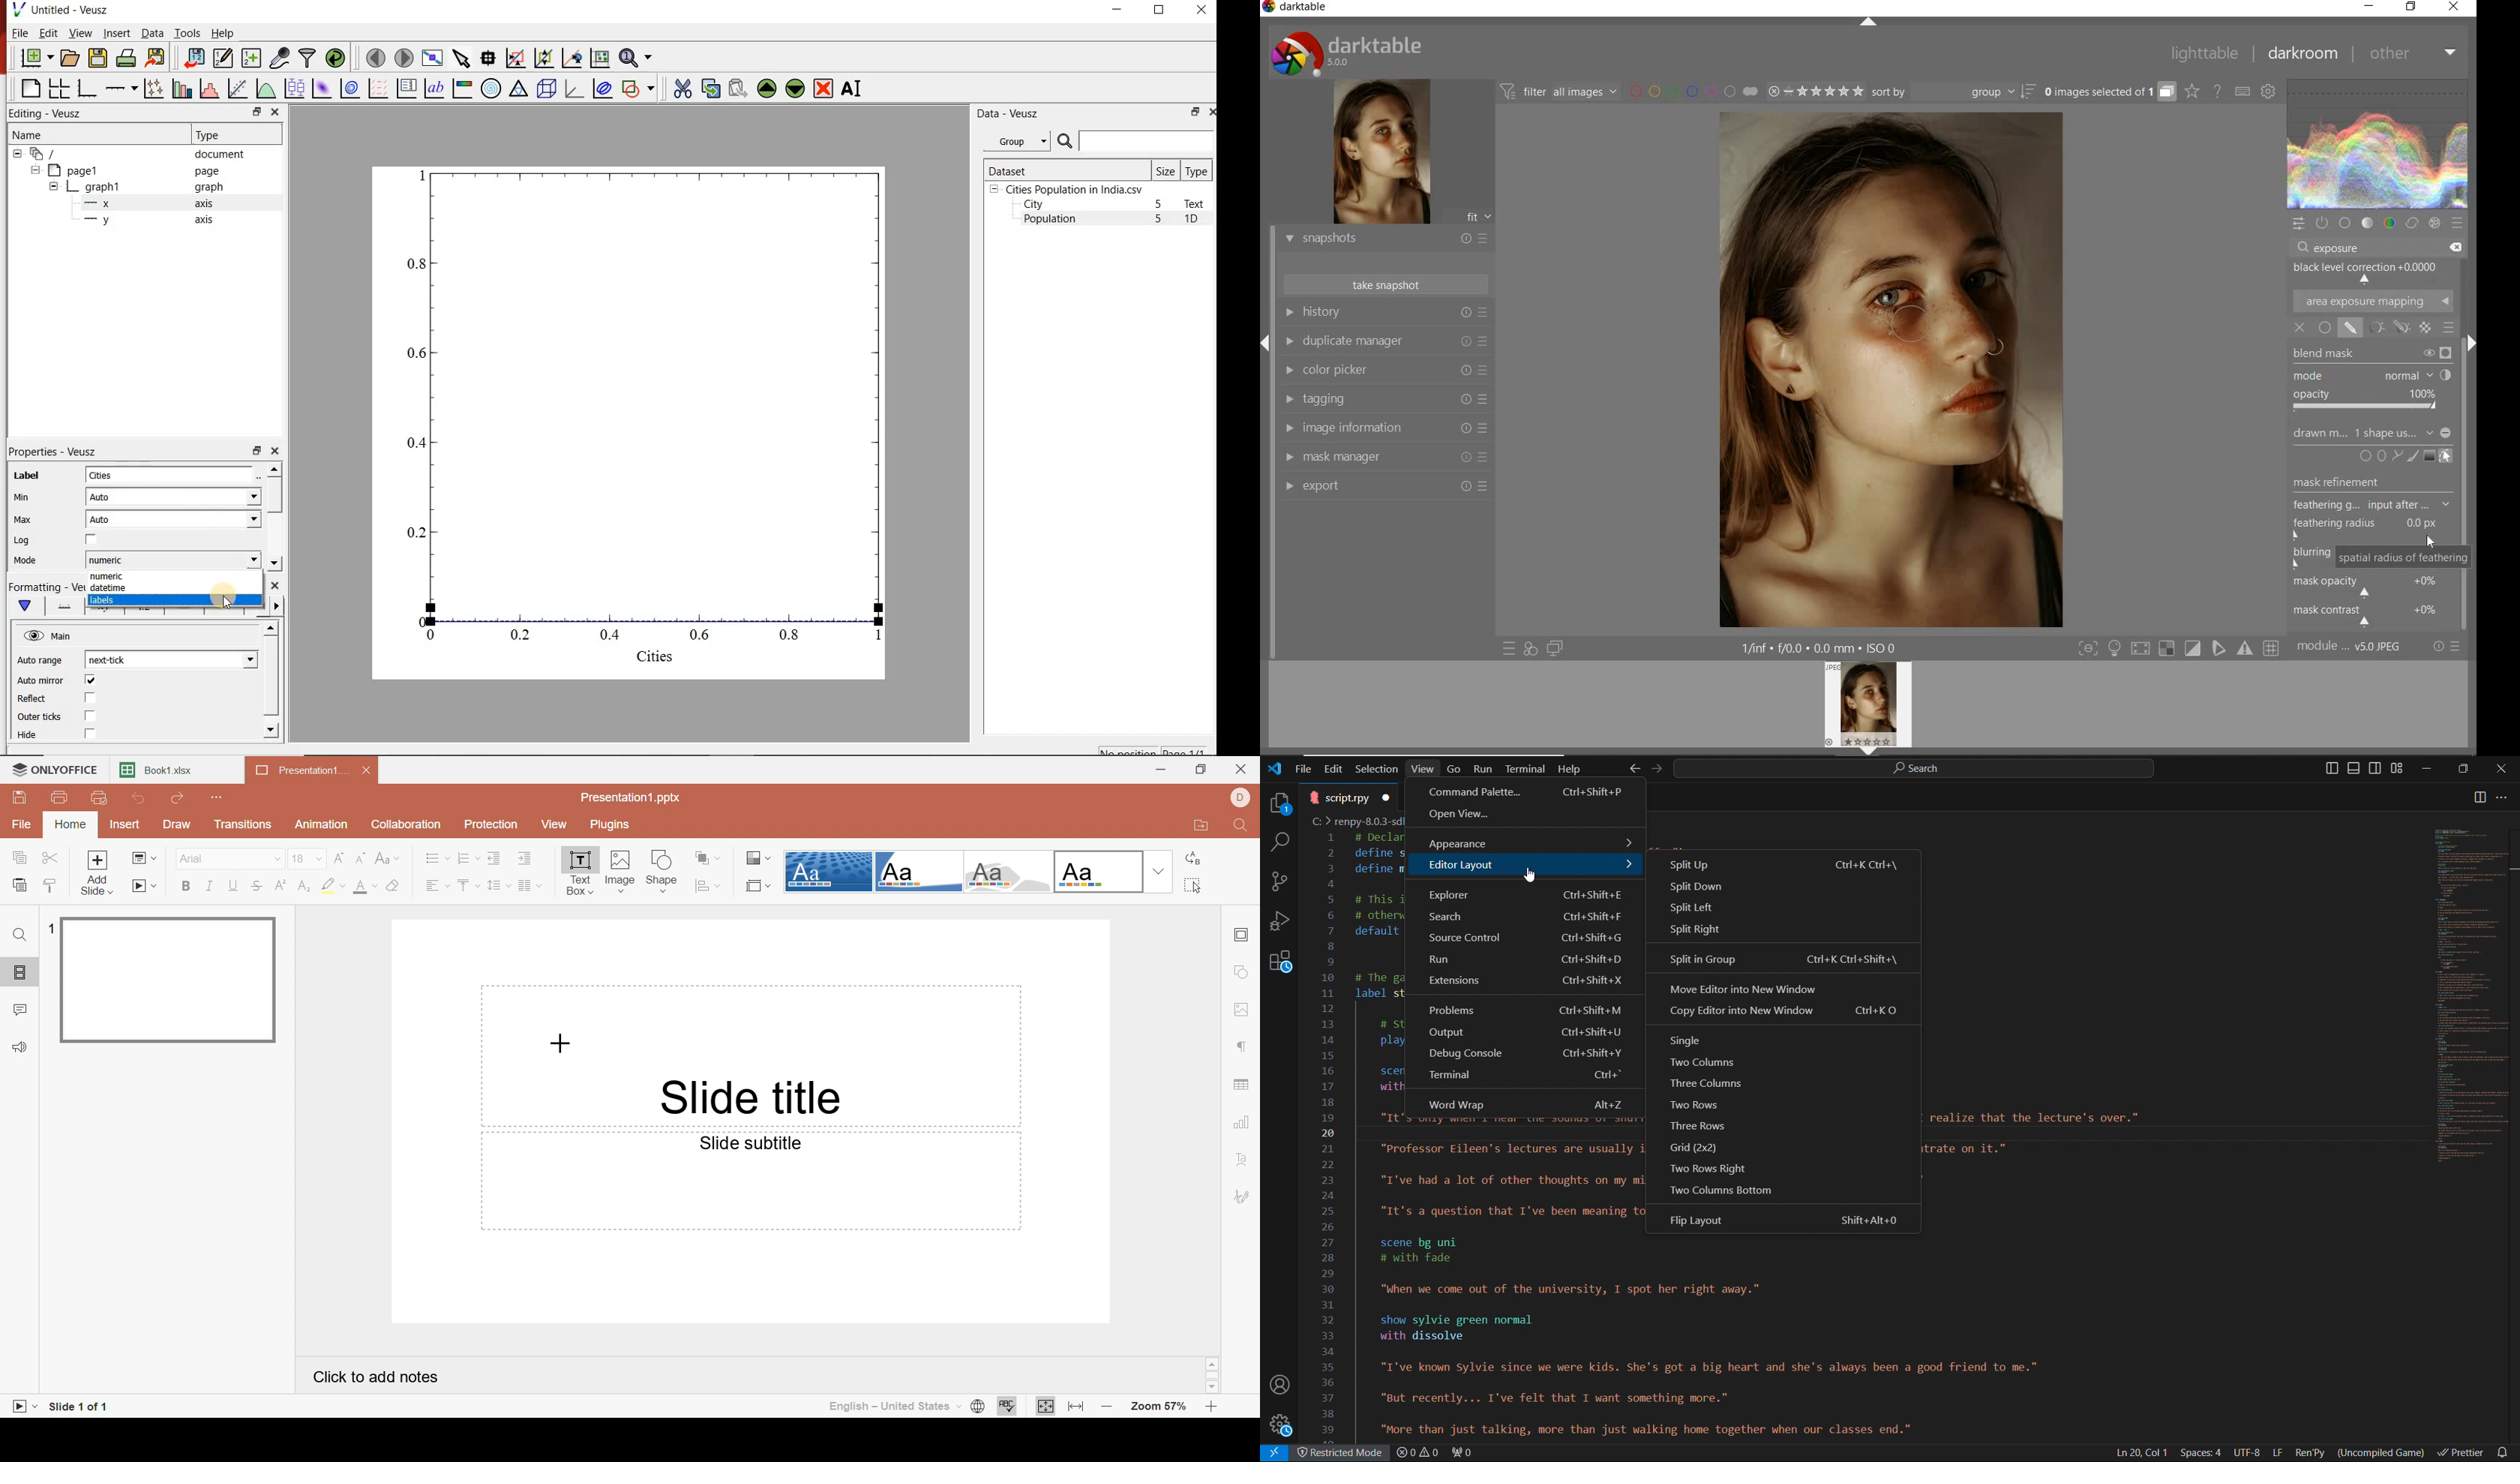 The width and height of the screenshot is (2520, 1484). I want to click on Plugins, so click(609, 824).